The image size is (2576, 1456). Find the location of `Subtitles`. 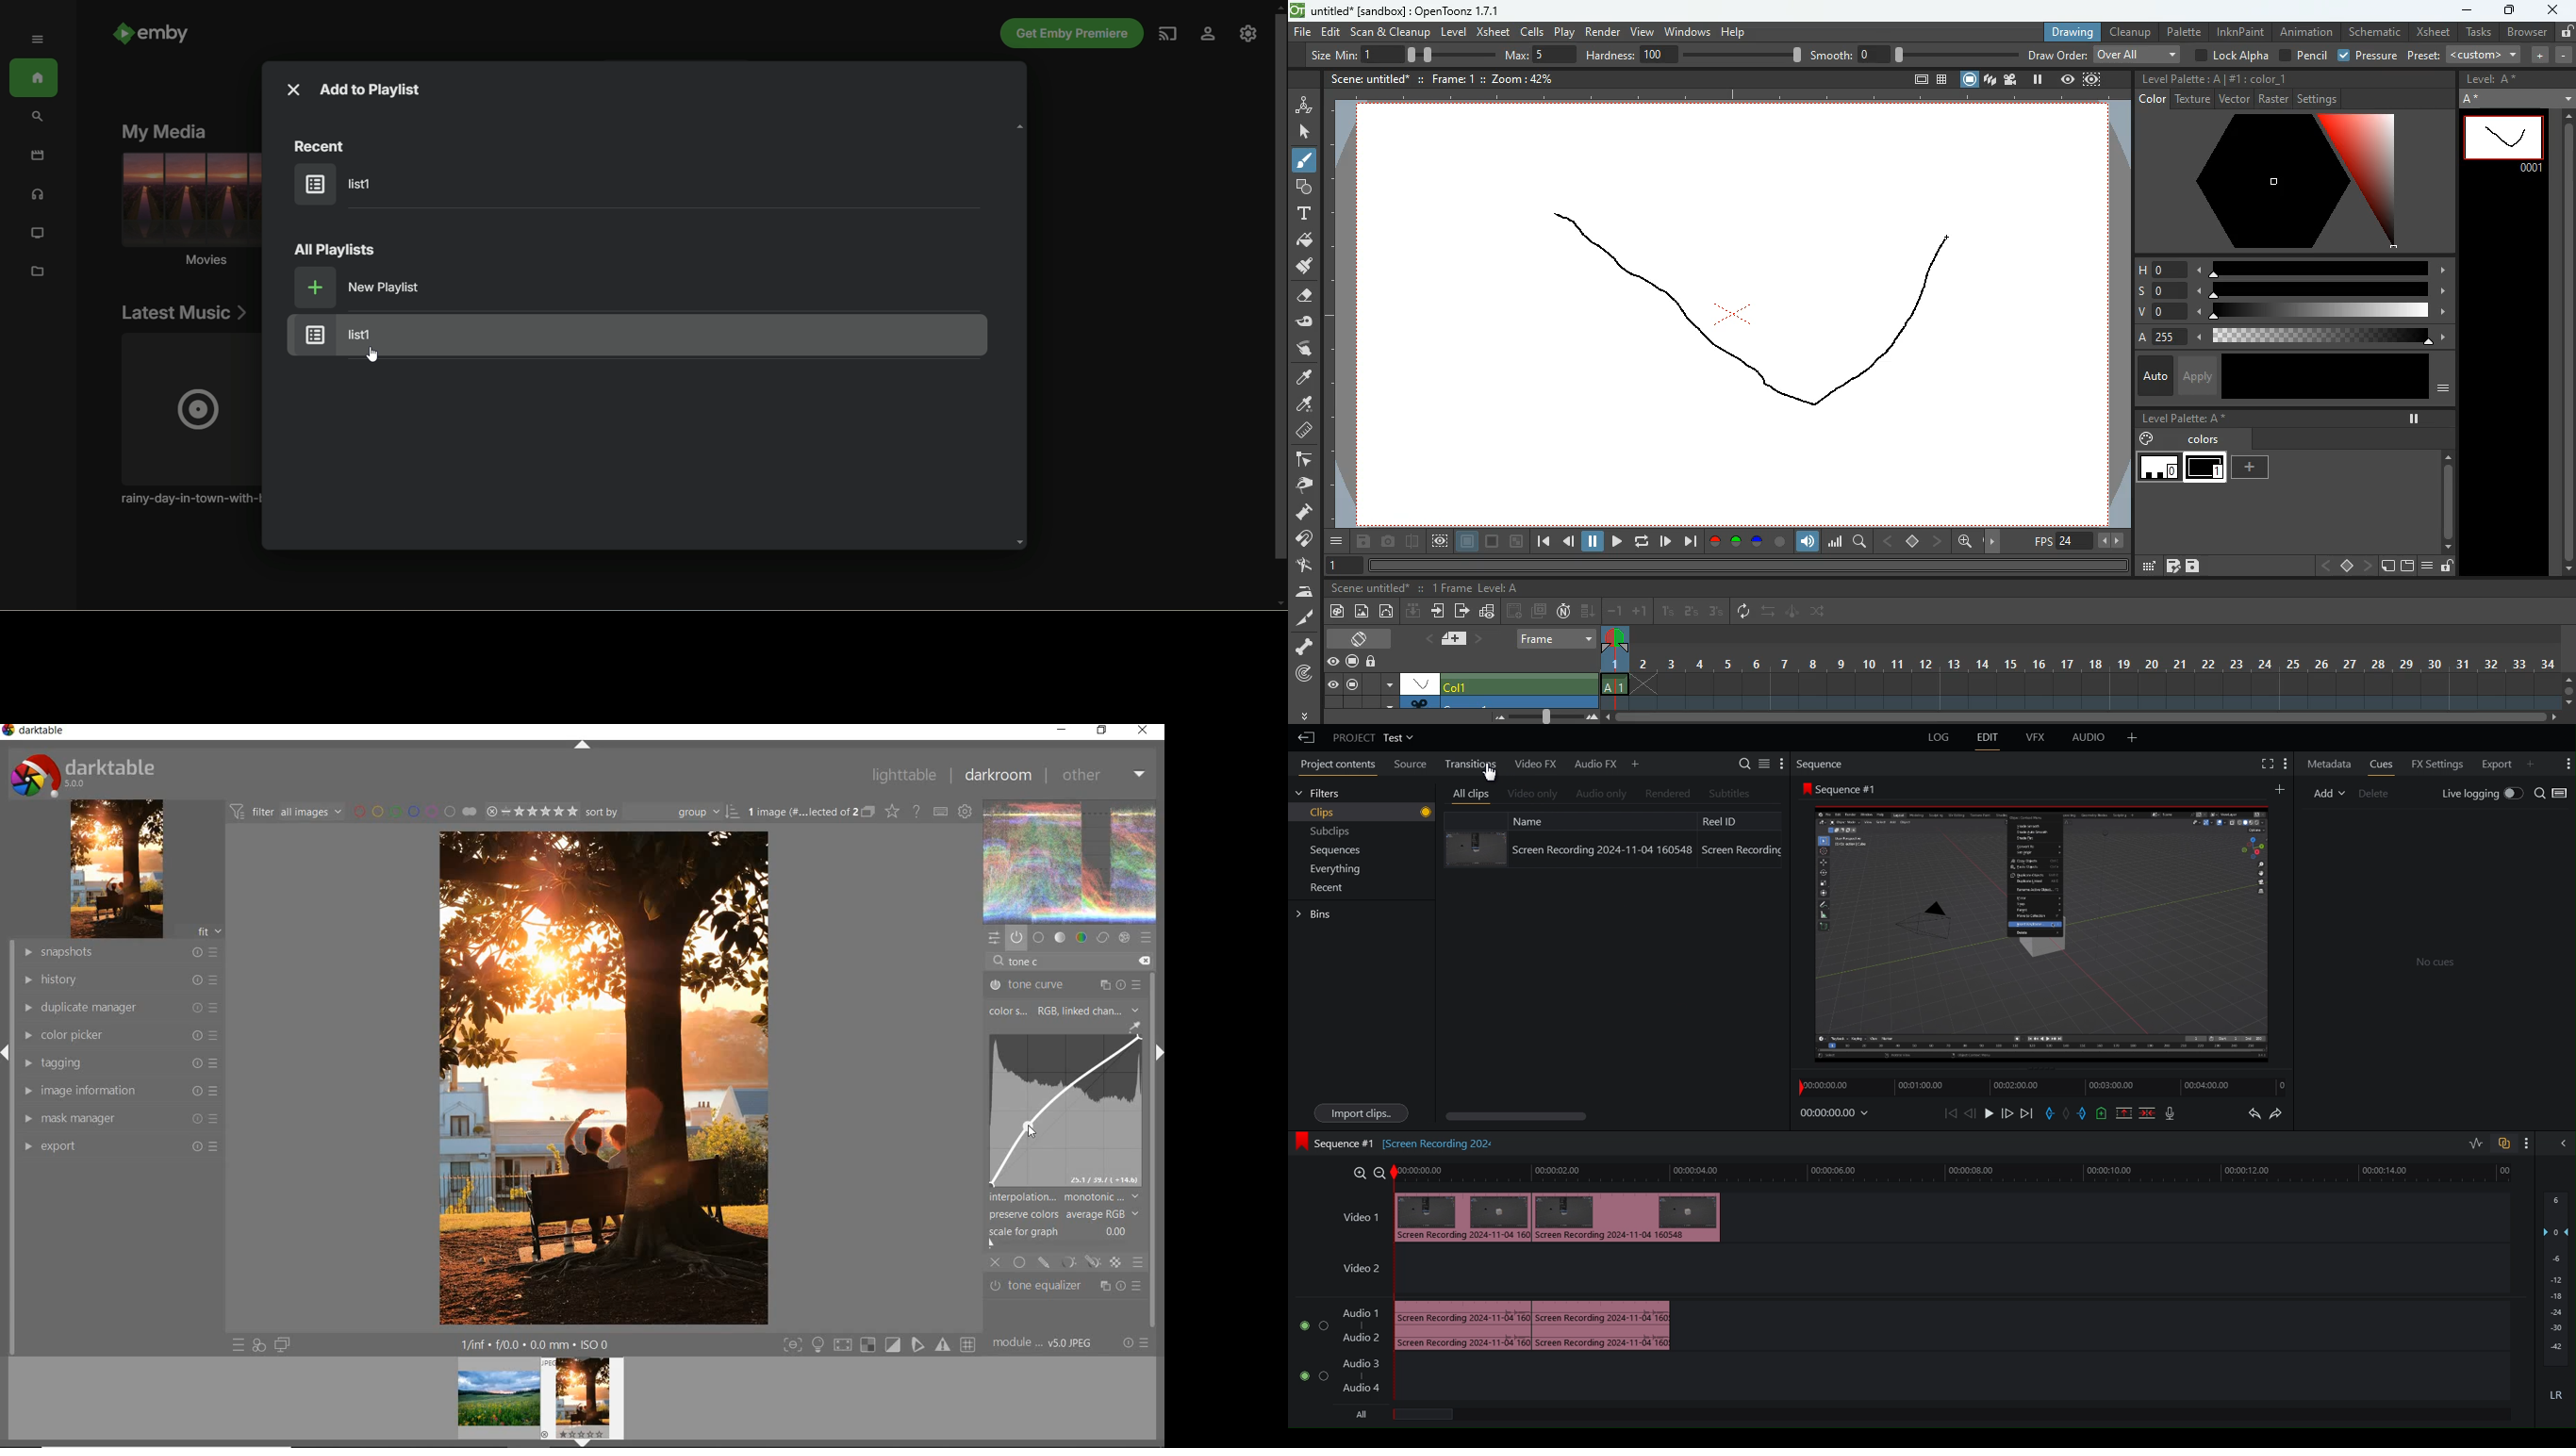

Subtitles is located at coordinates (1731, 792).